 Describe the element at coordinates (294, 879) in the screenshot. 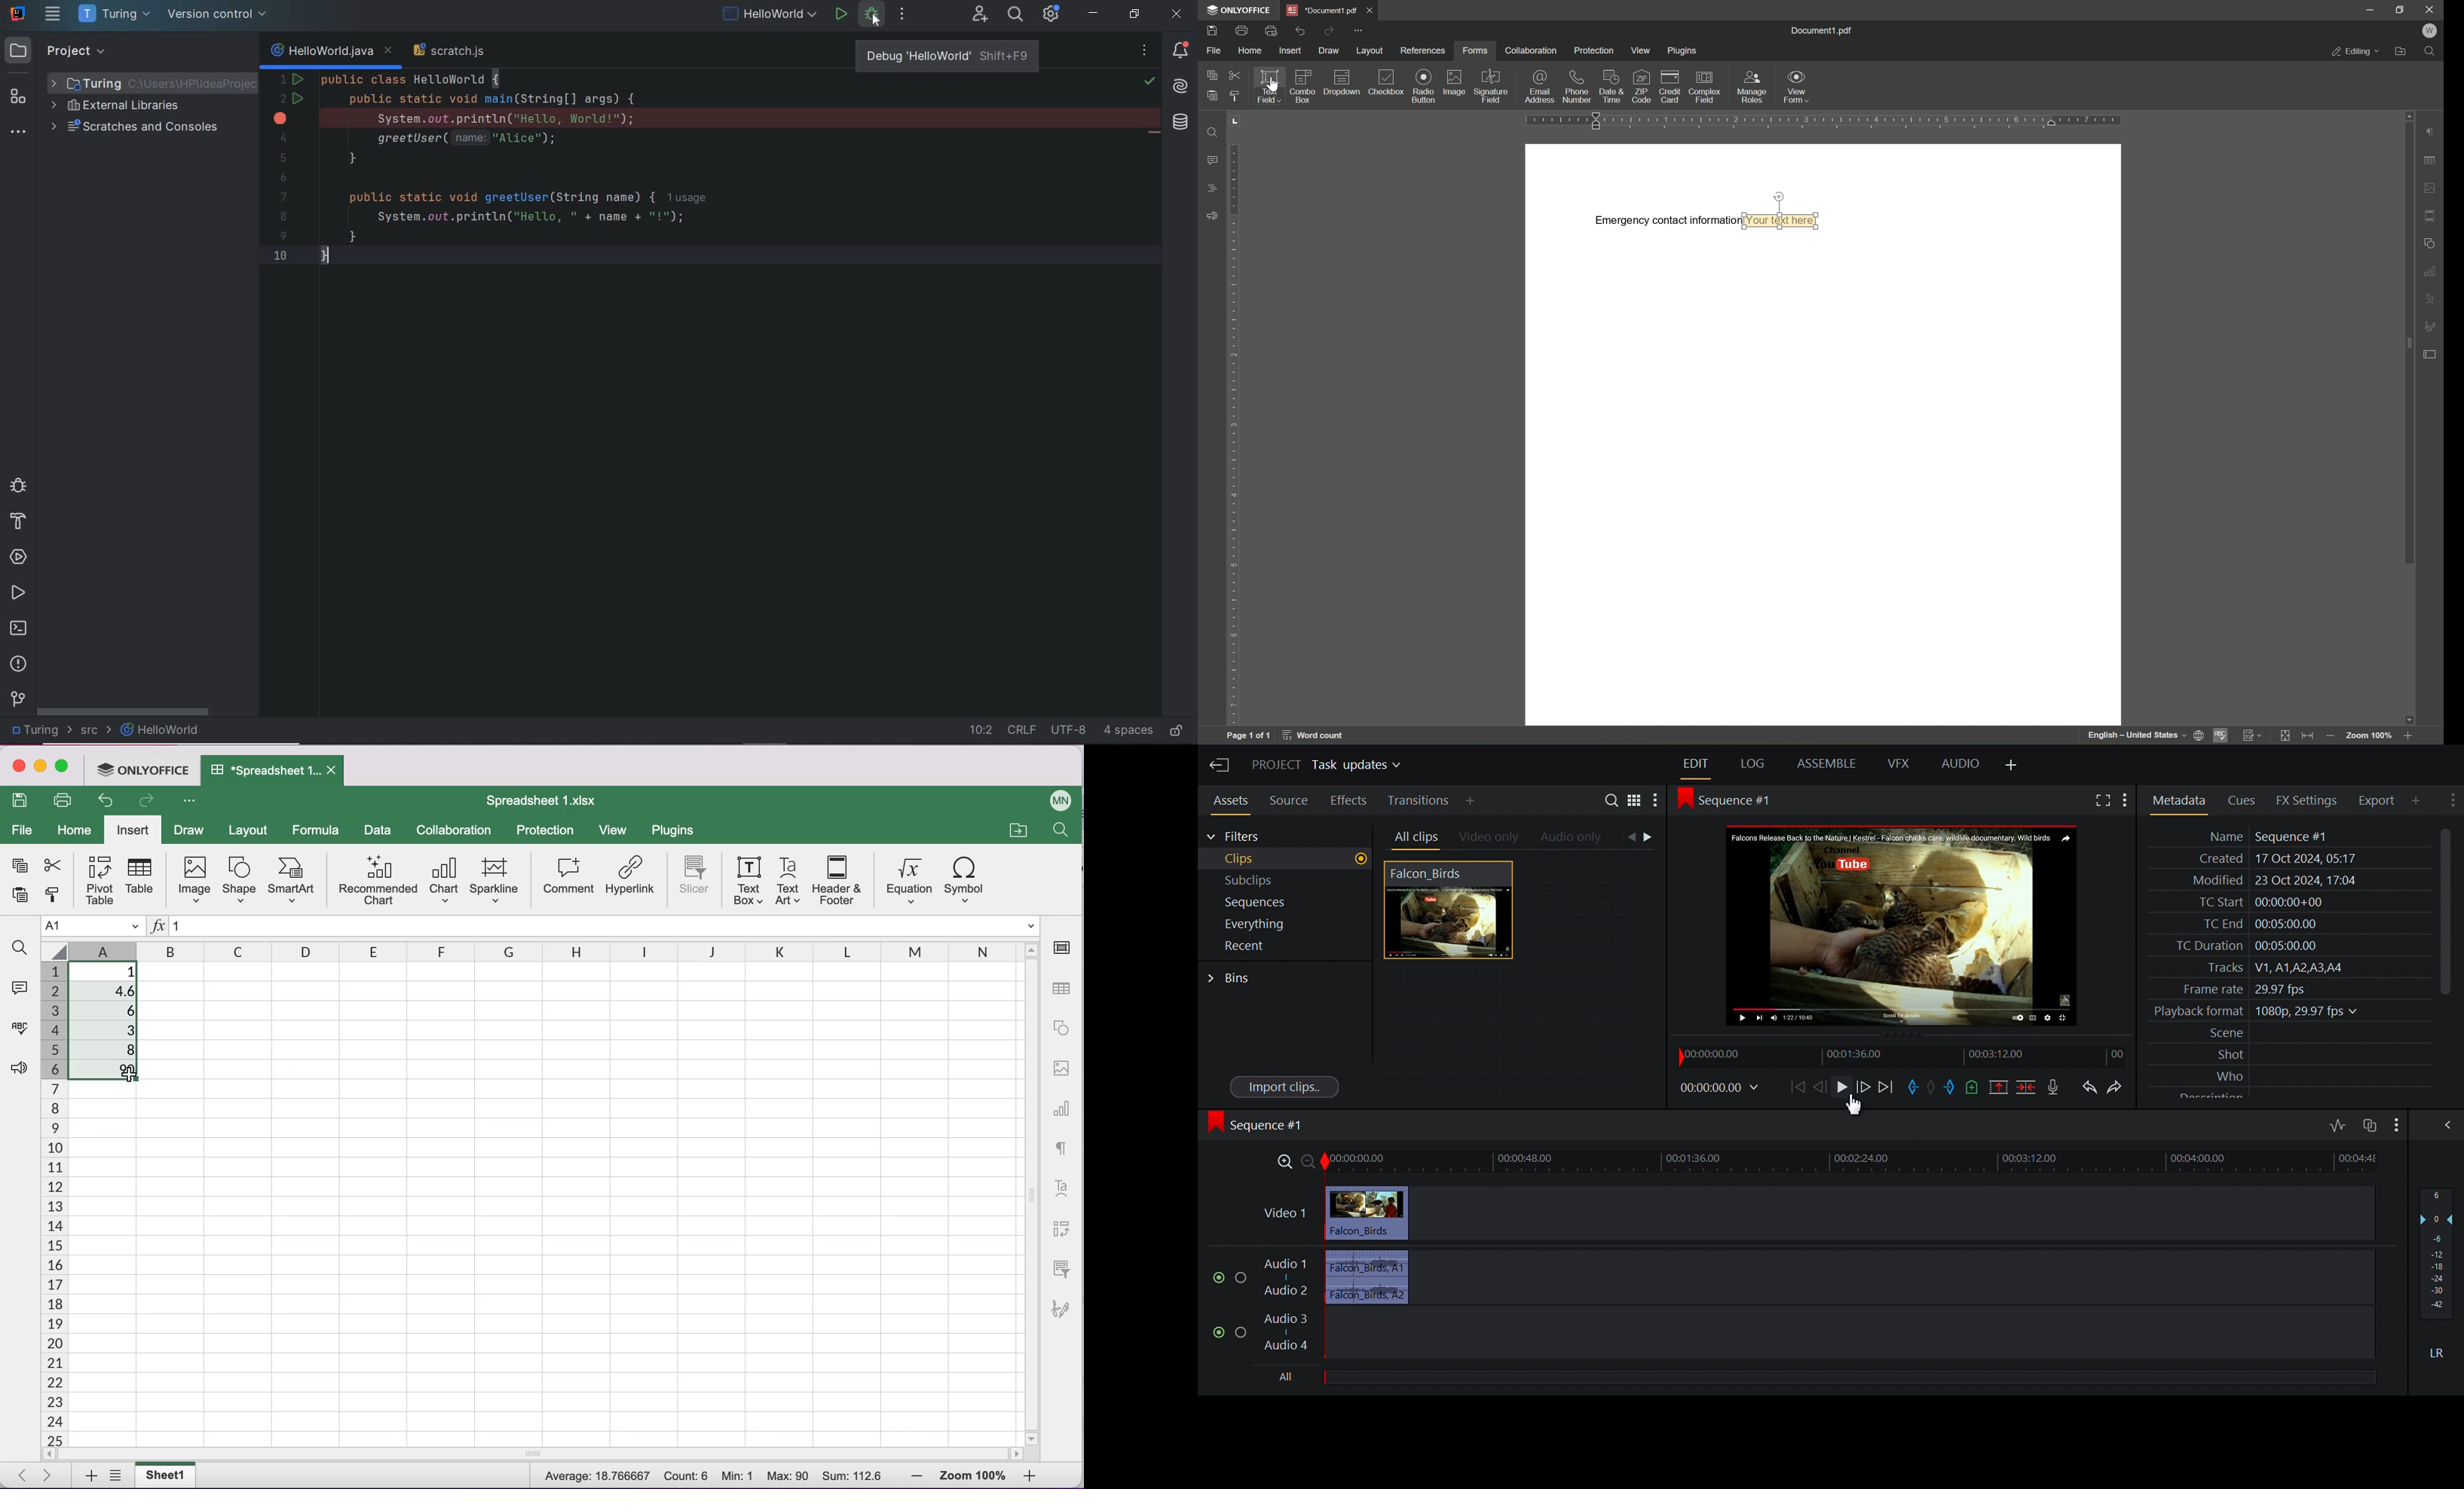

I see `smart art` at that location.